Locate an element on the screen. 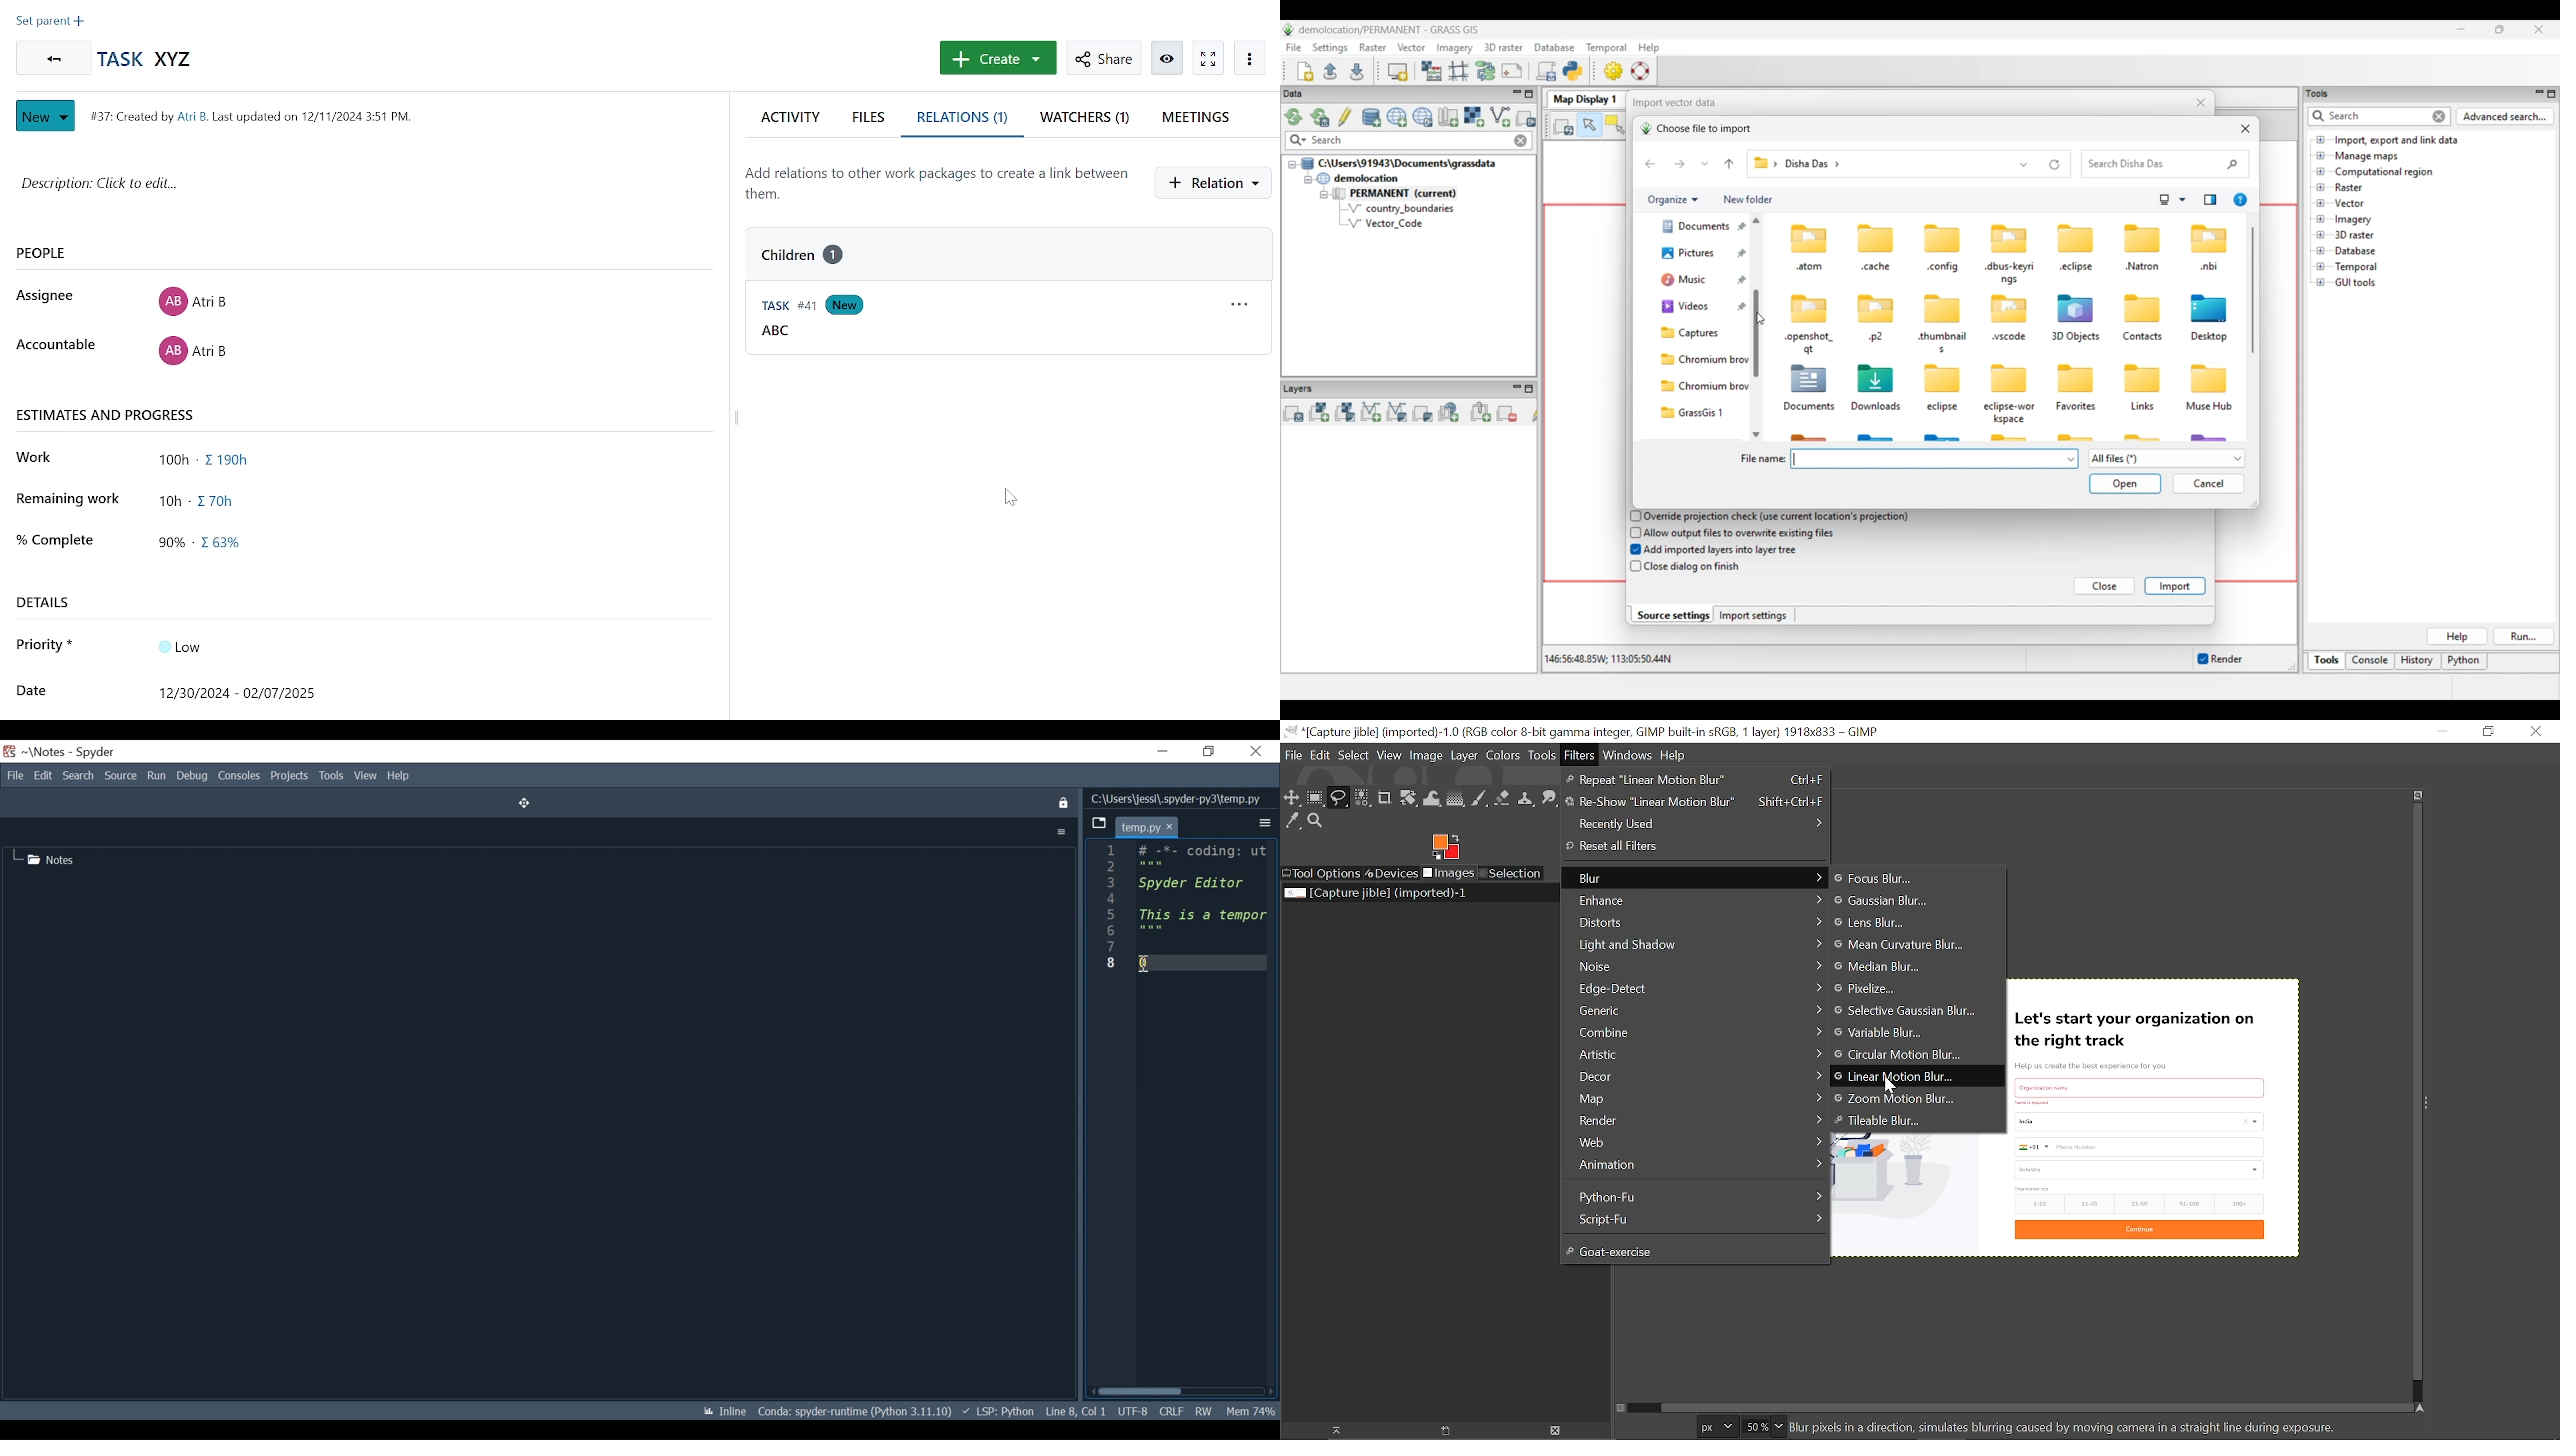  Combine is located at coordinates (1692, 1032).